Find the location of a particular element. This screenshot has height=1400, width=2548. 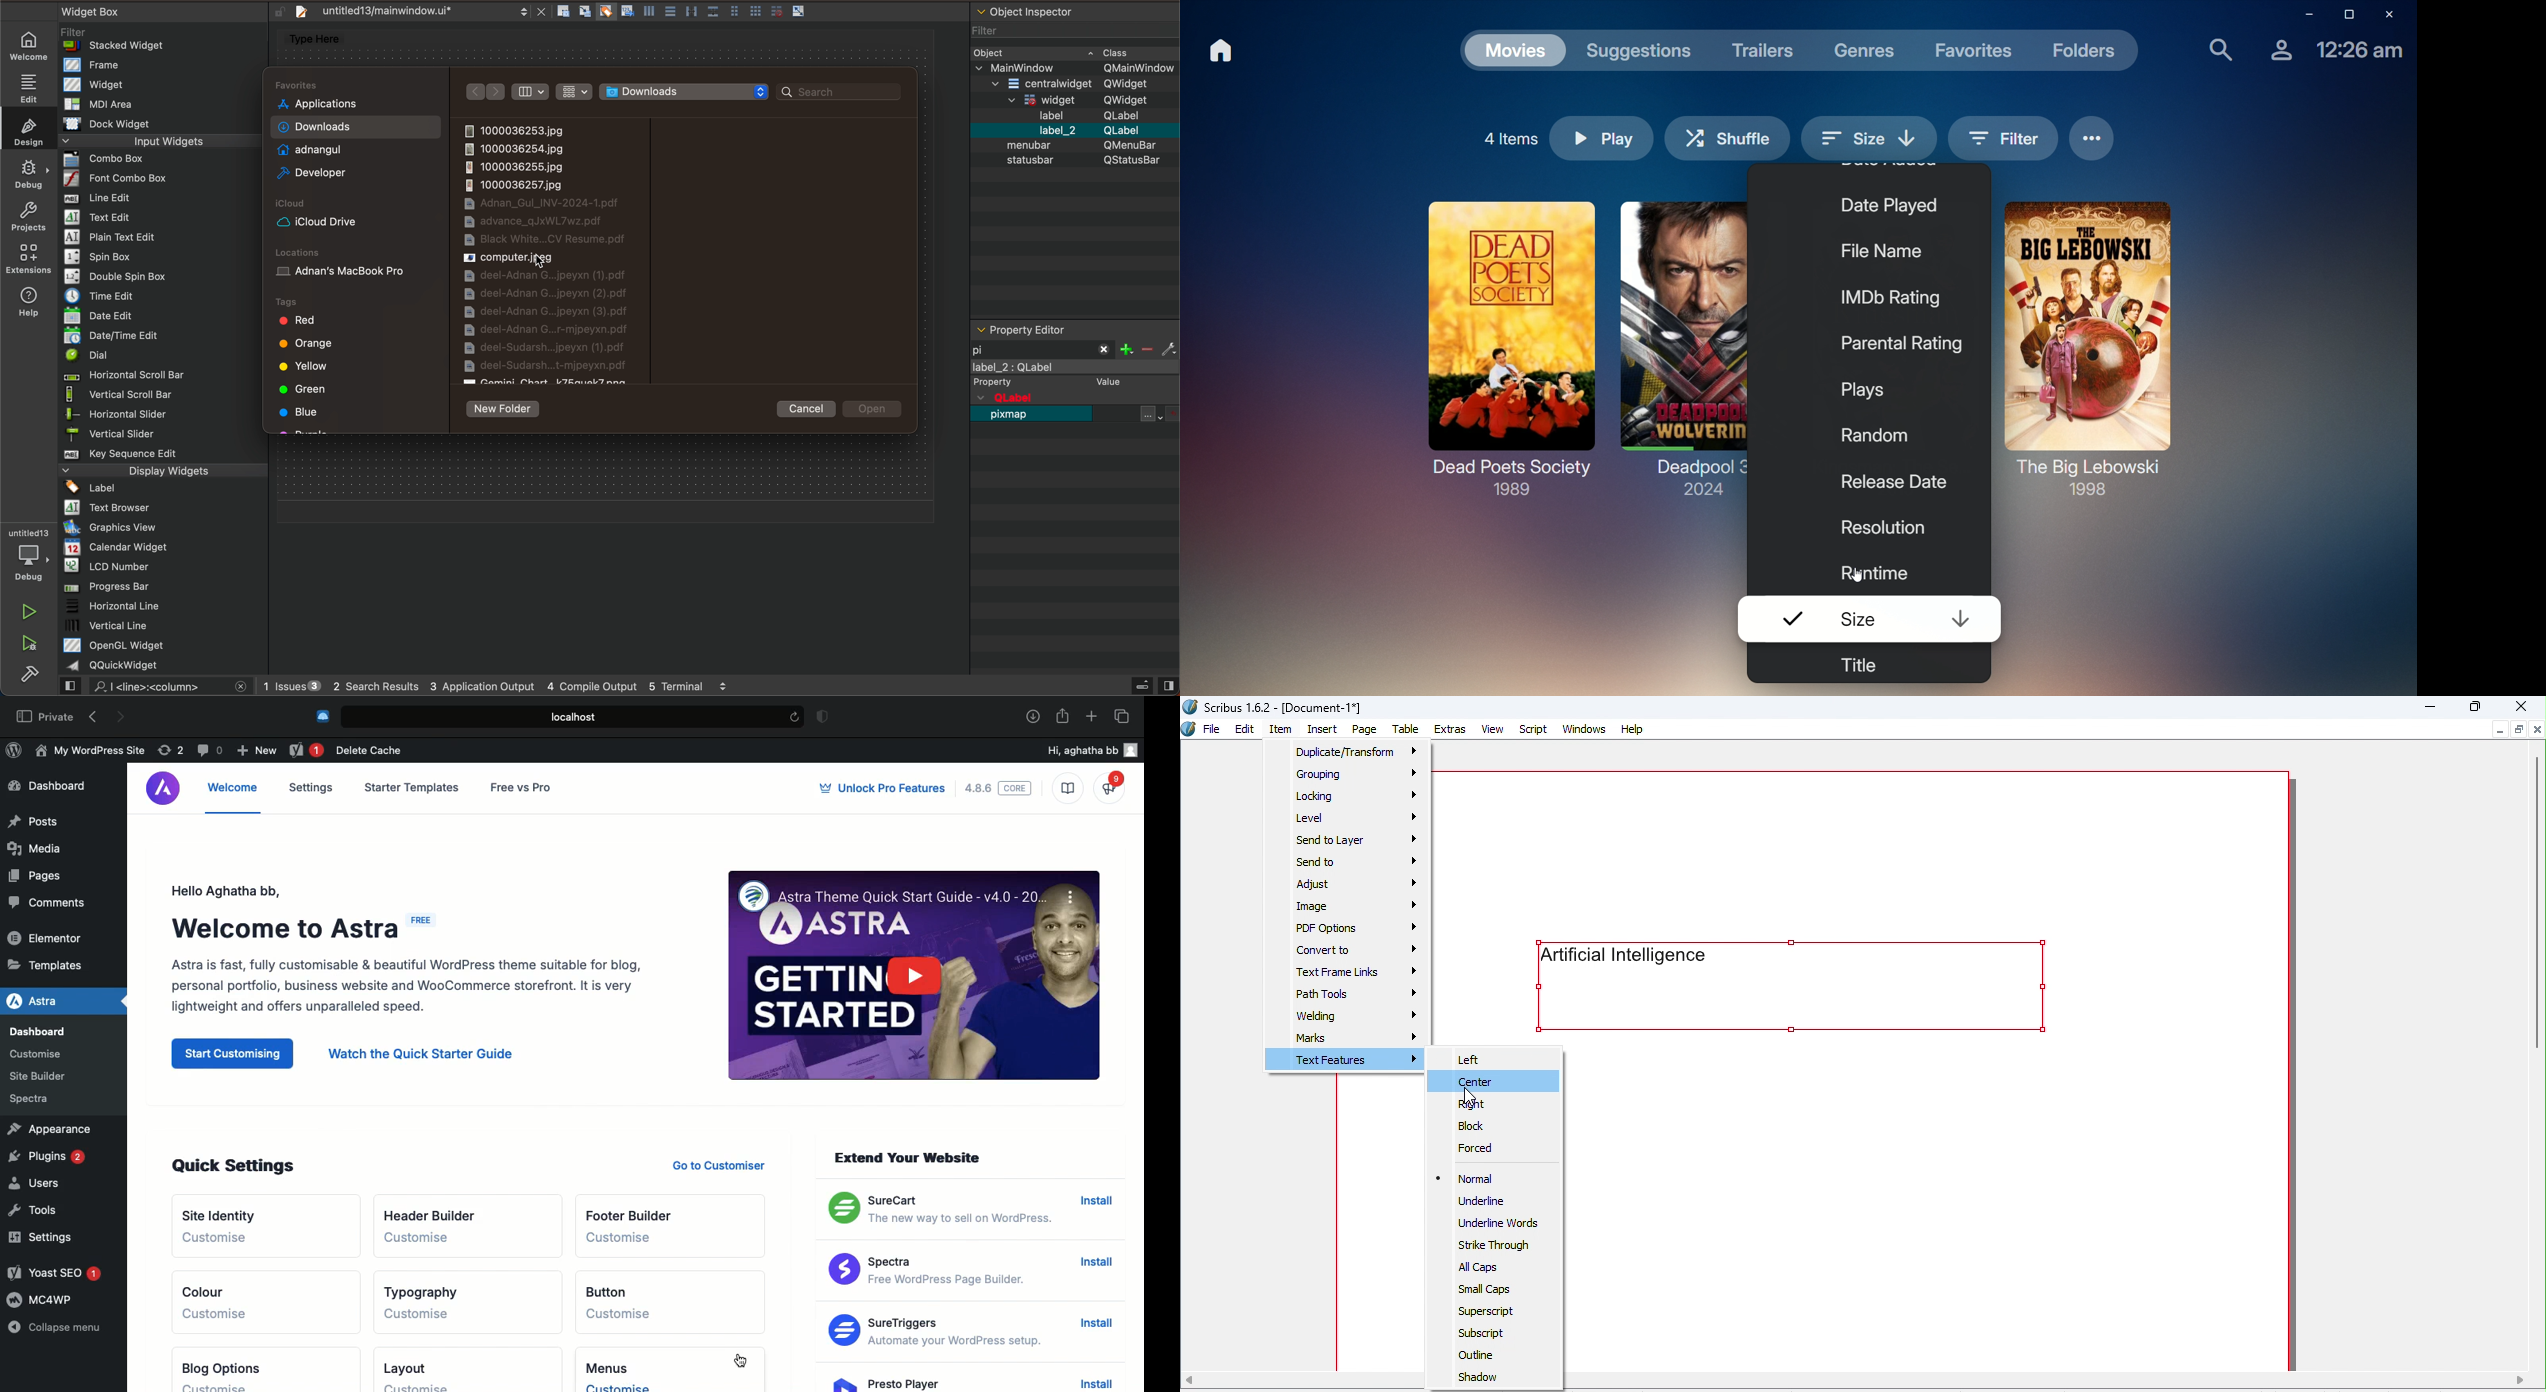

file tab is located at coordinates (417, 14).